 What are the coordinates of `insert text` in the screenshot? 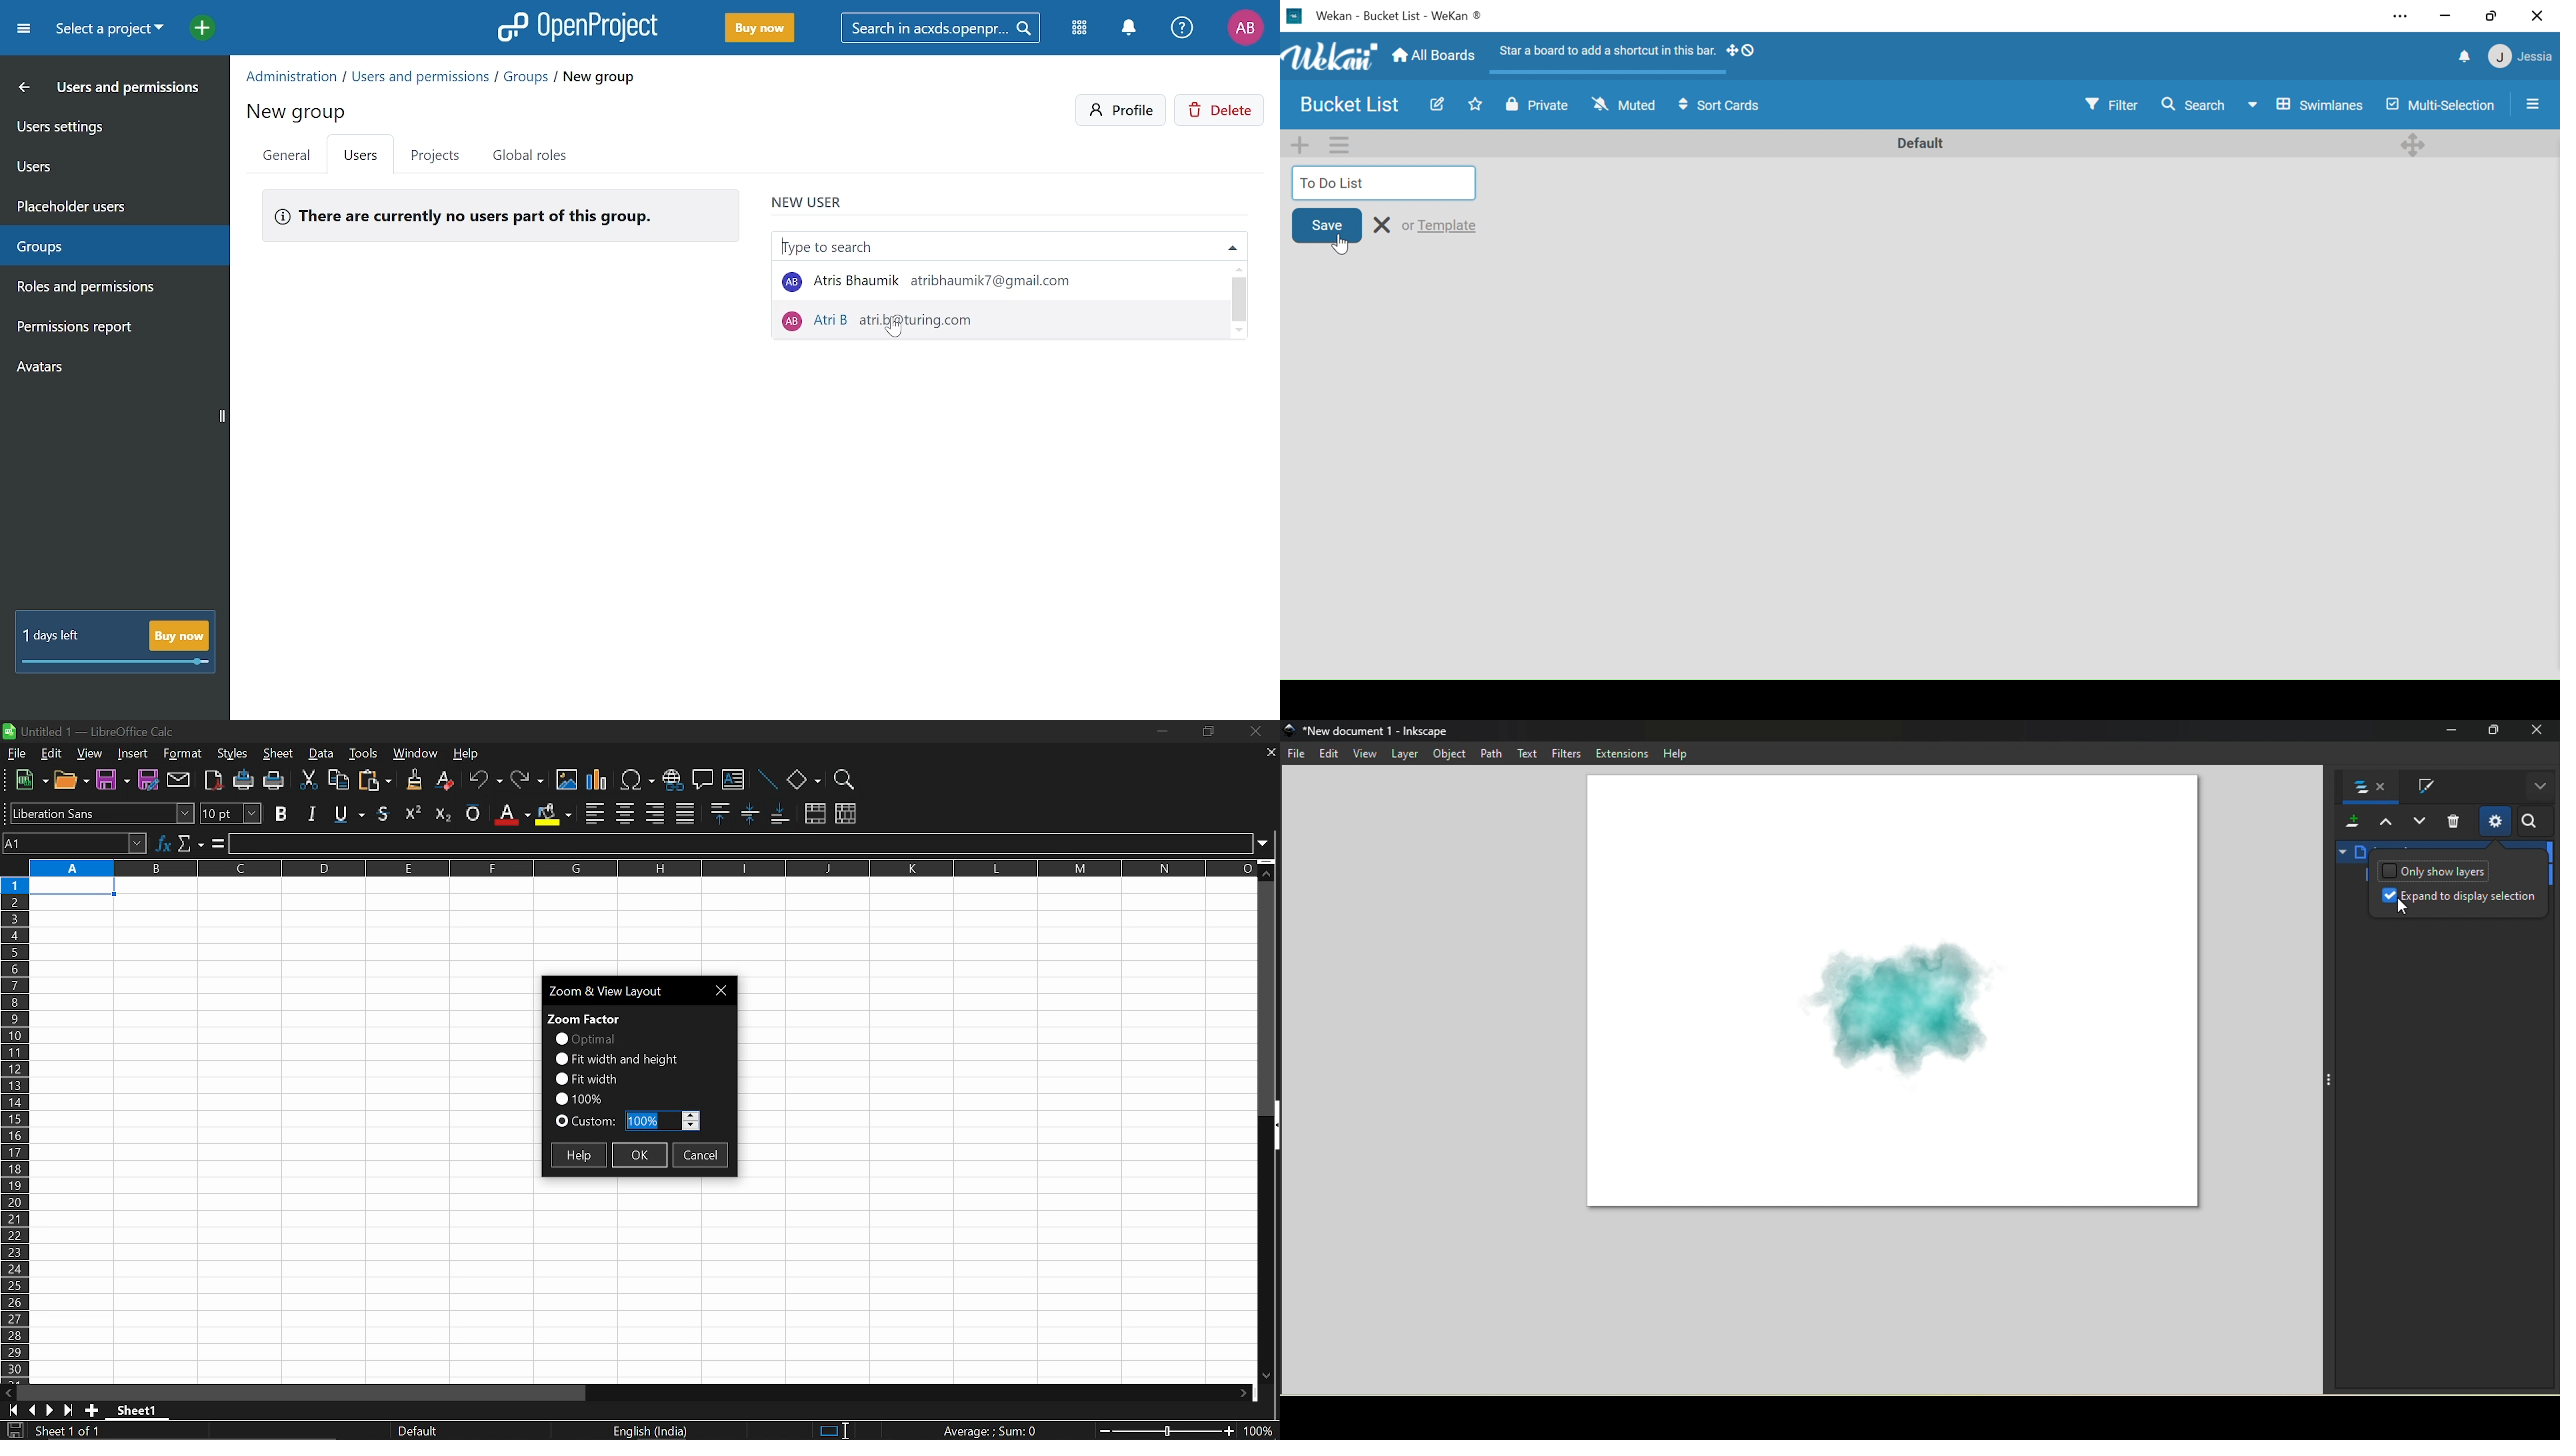 It's located at (733, 782).